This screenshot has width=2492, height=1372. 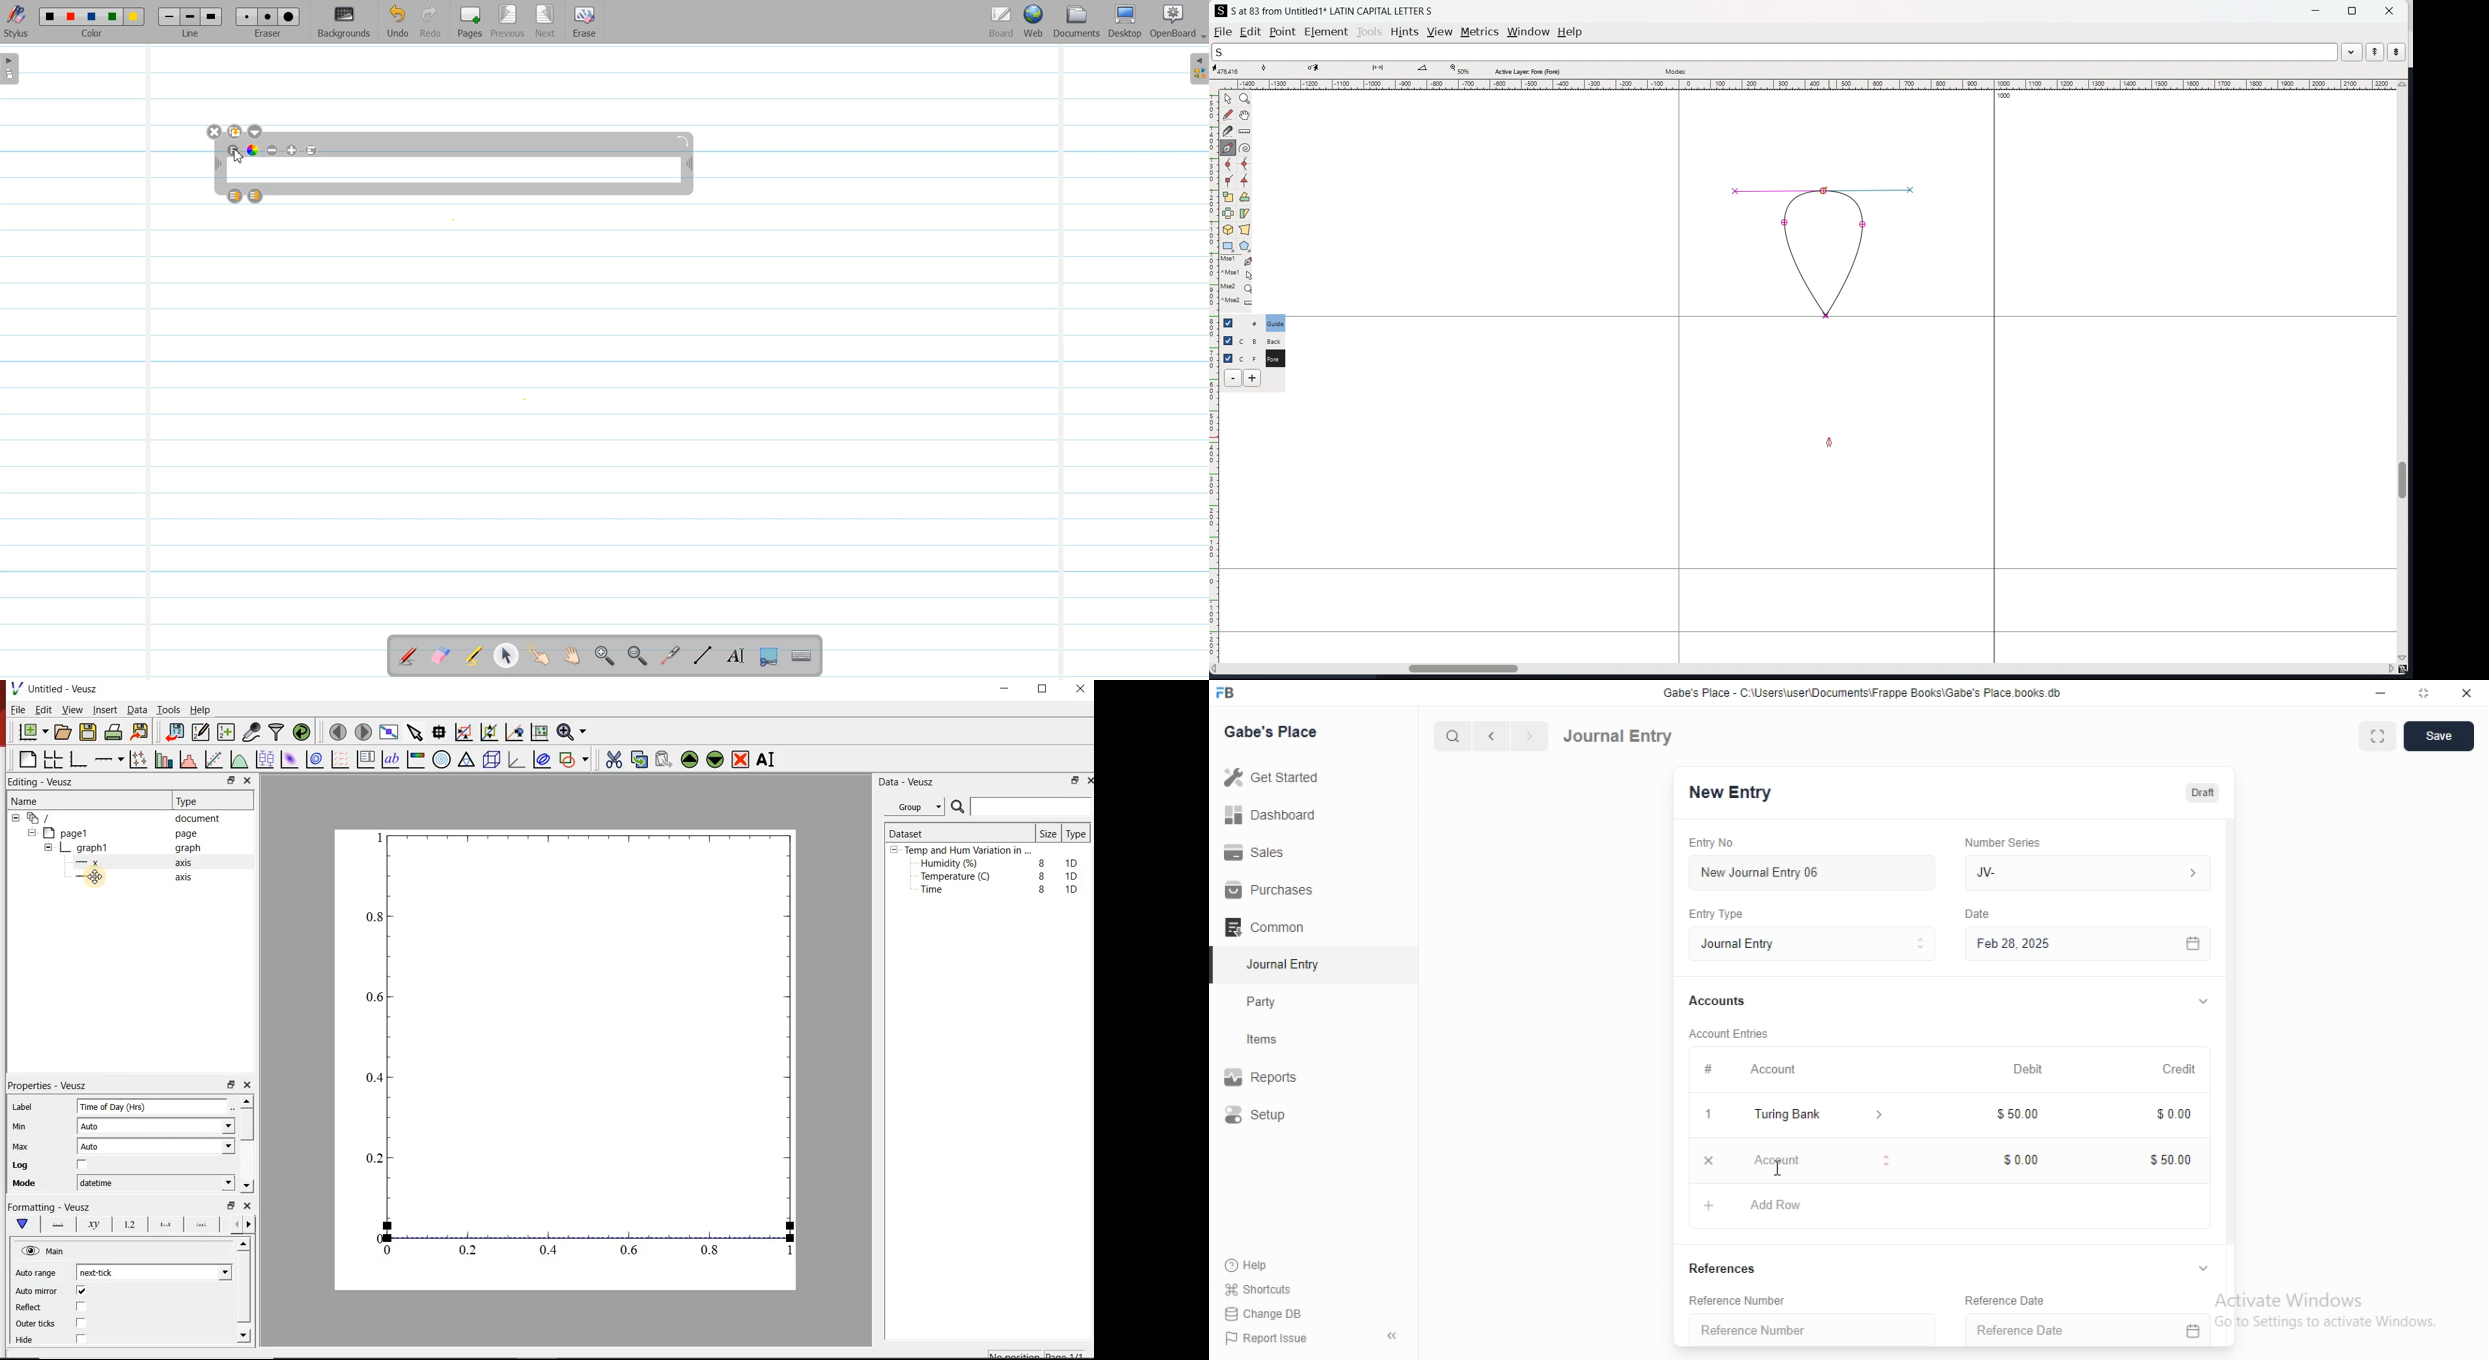 I want to click on Add Row, so click(x=1777, y=1160).